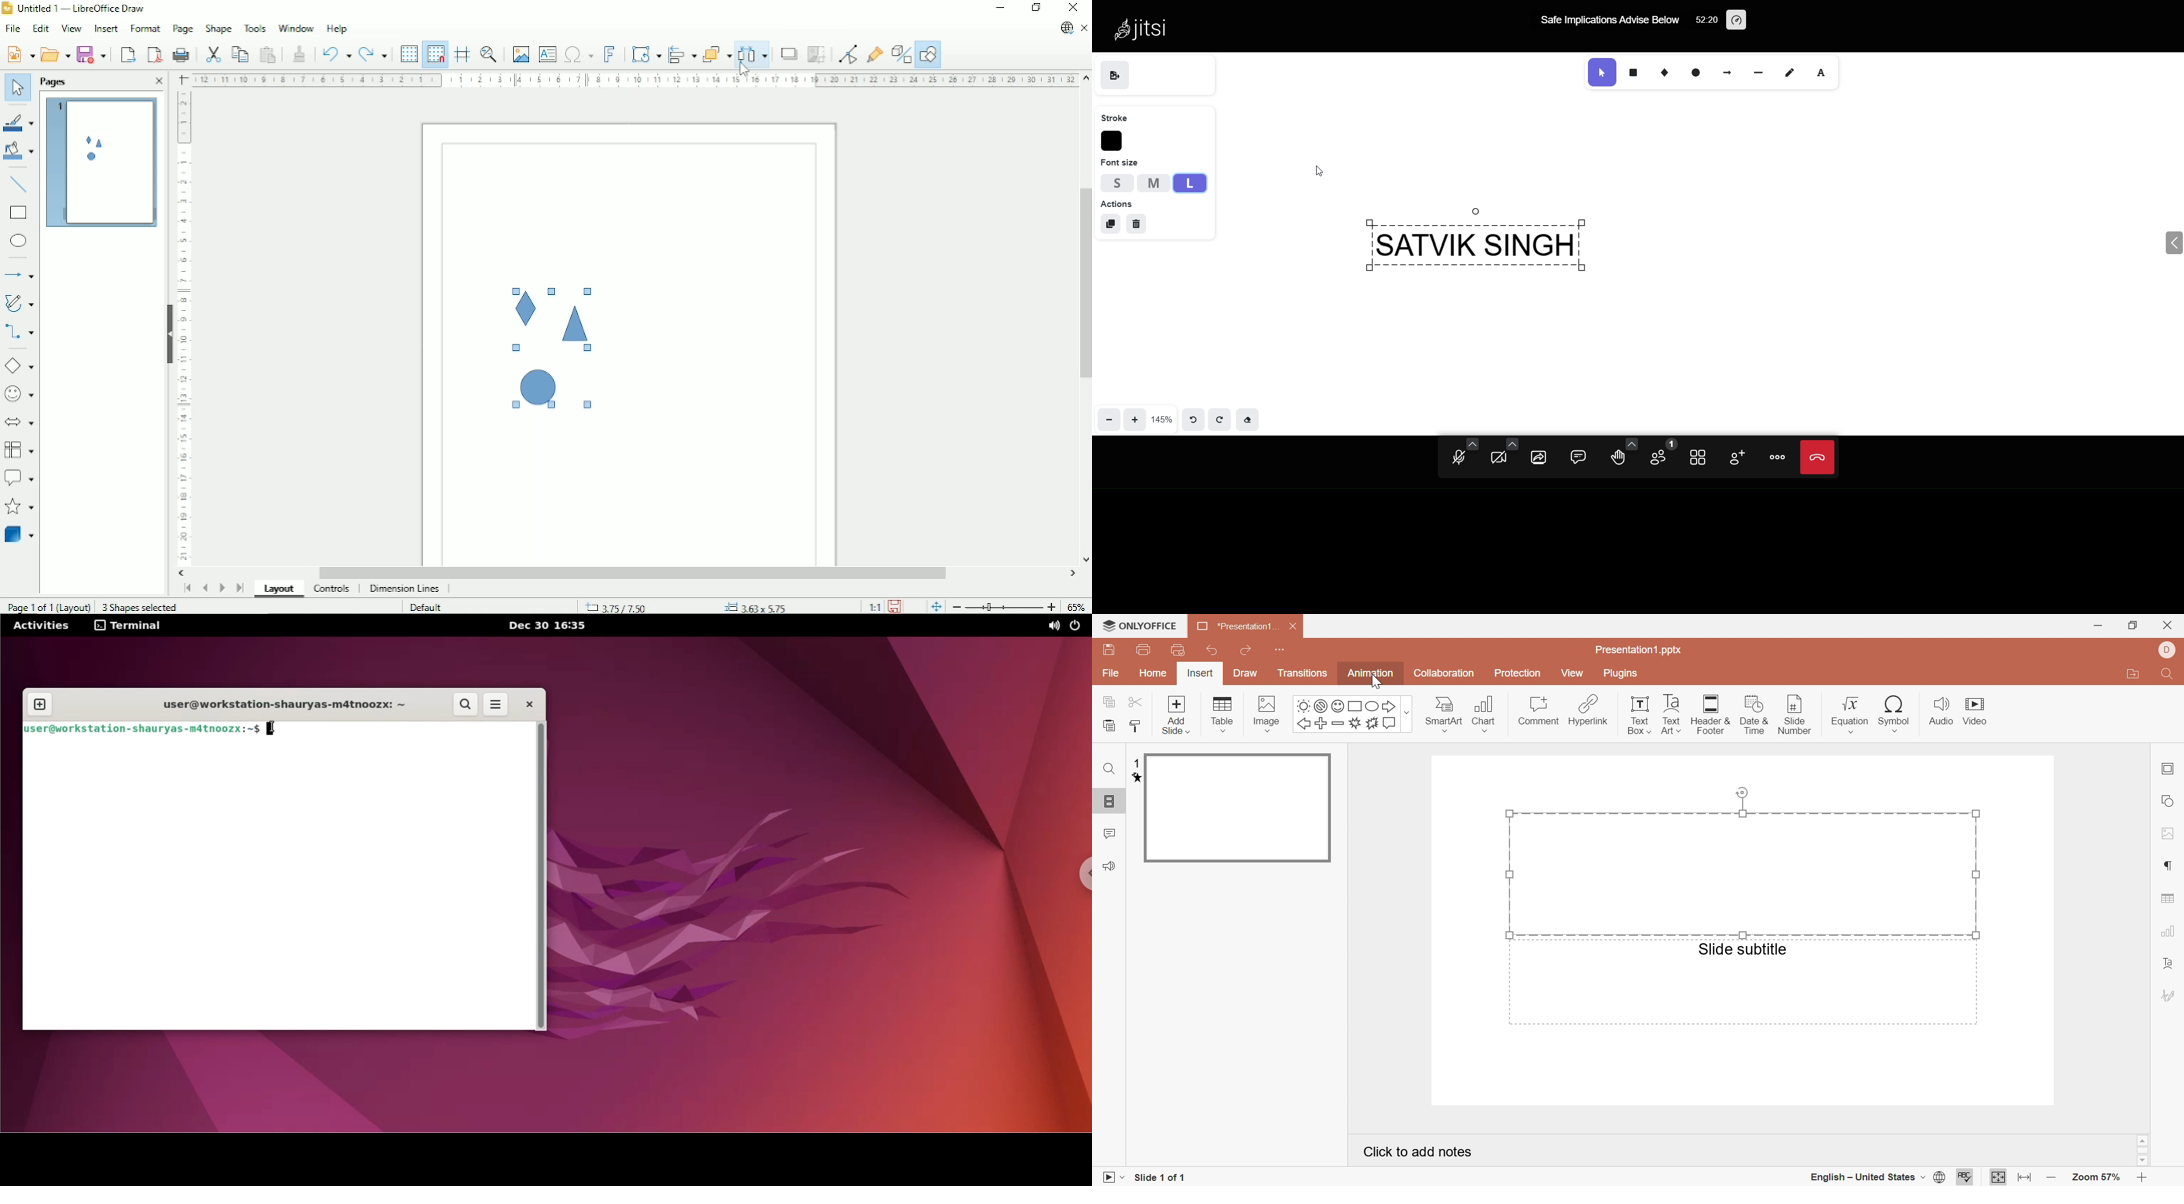 The image size is (2184, 1204). Describe the element at coordinates (144, 27) in the screenshot. I see `Format` at that location.